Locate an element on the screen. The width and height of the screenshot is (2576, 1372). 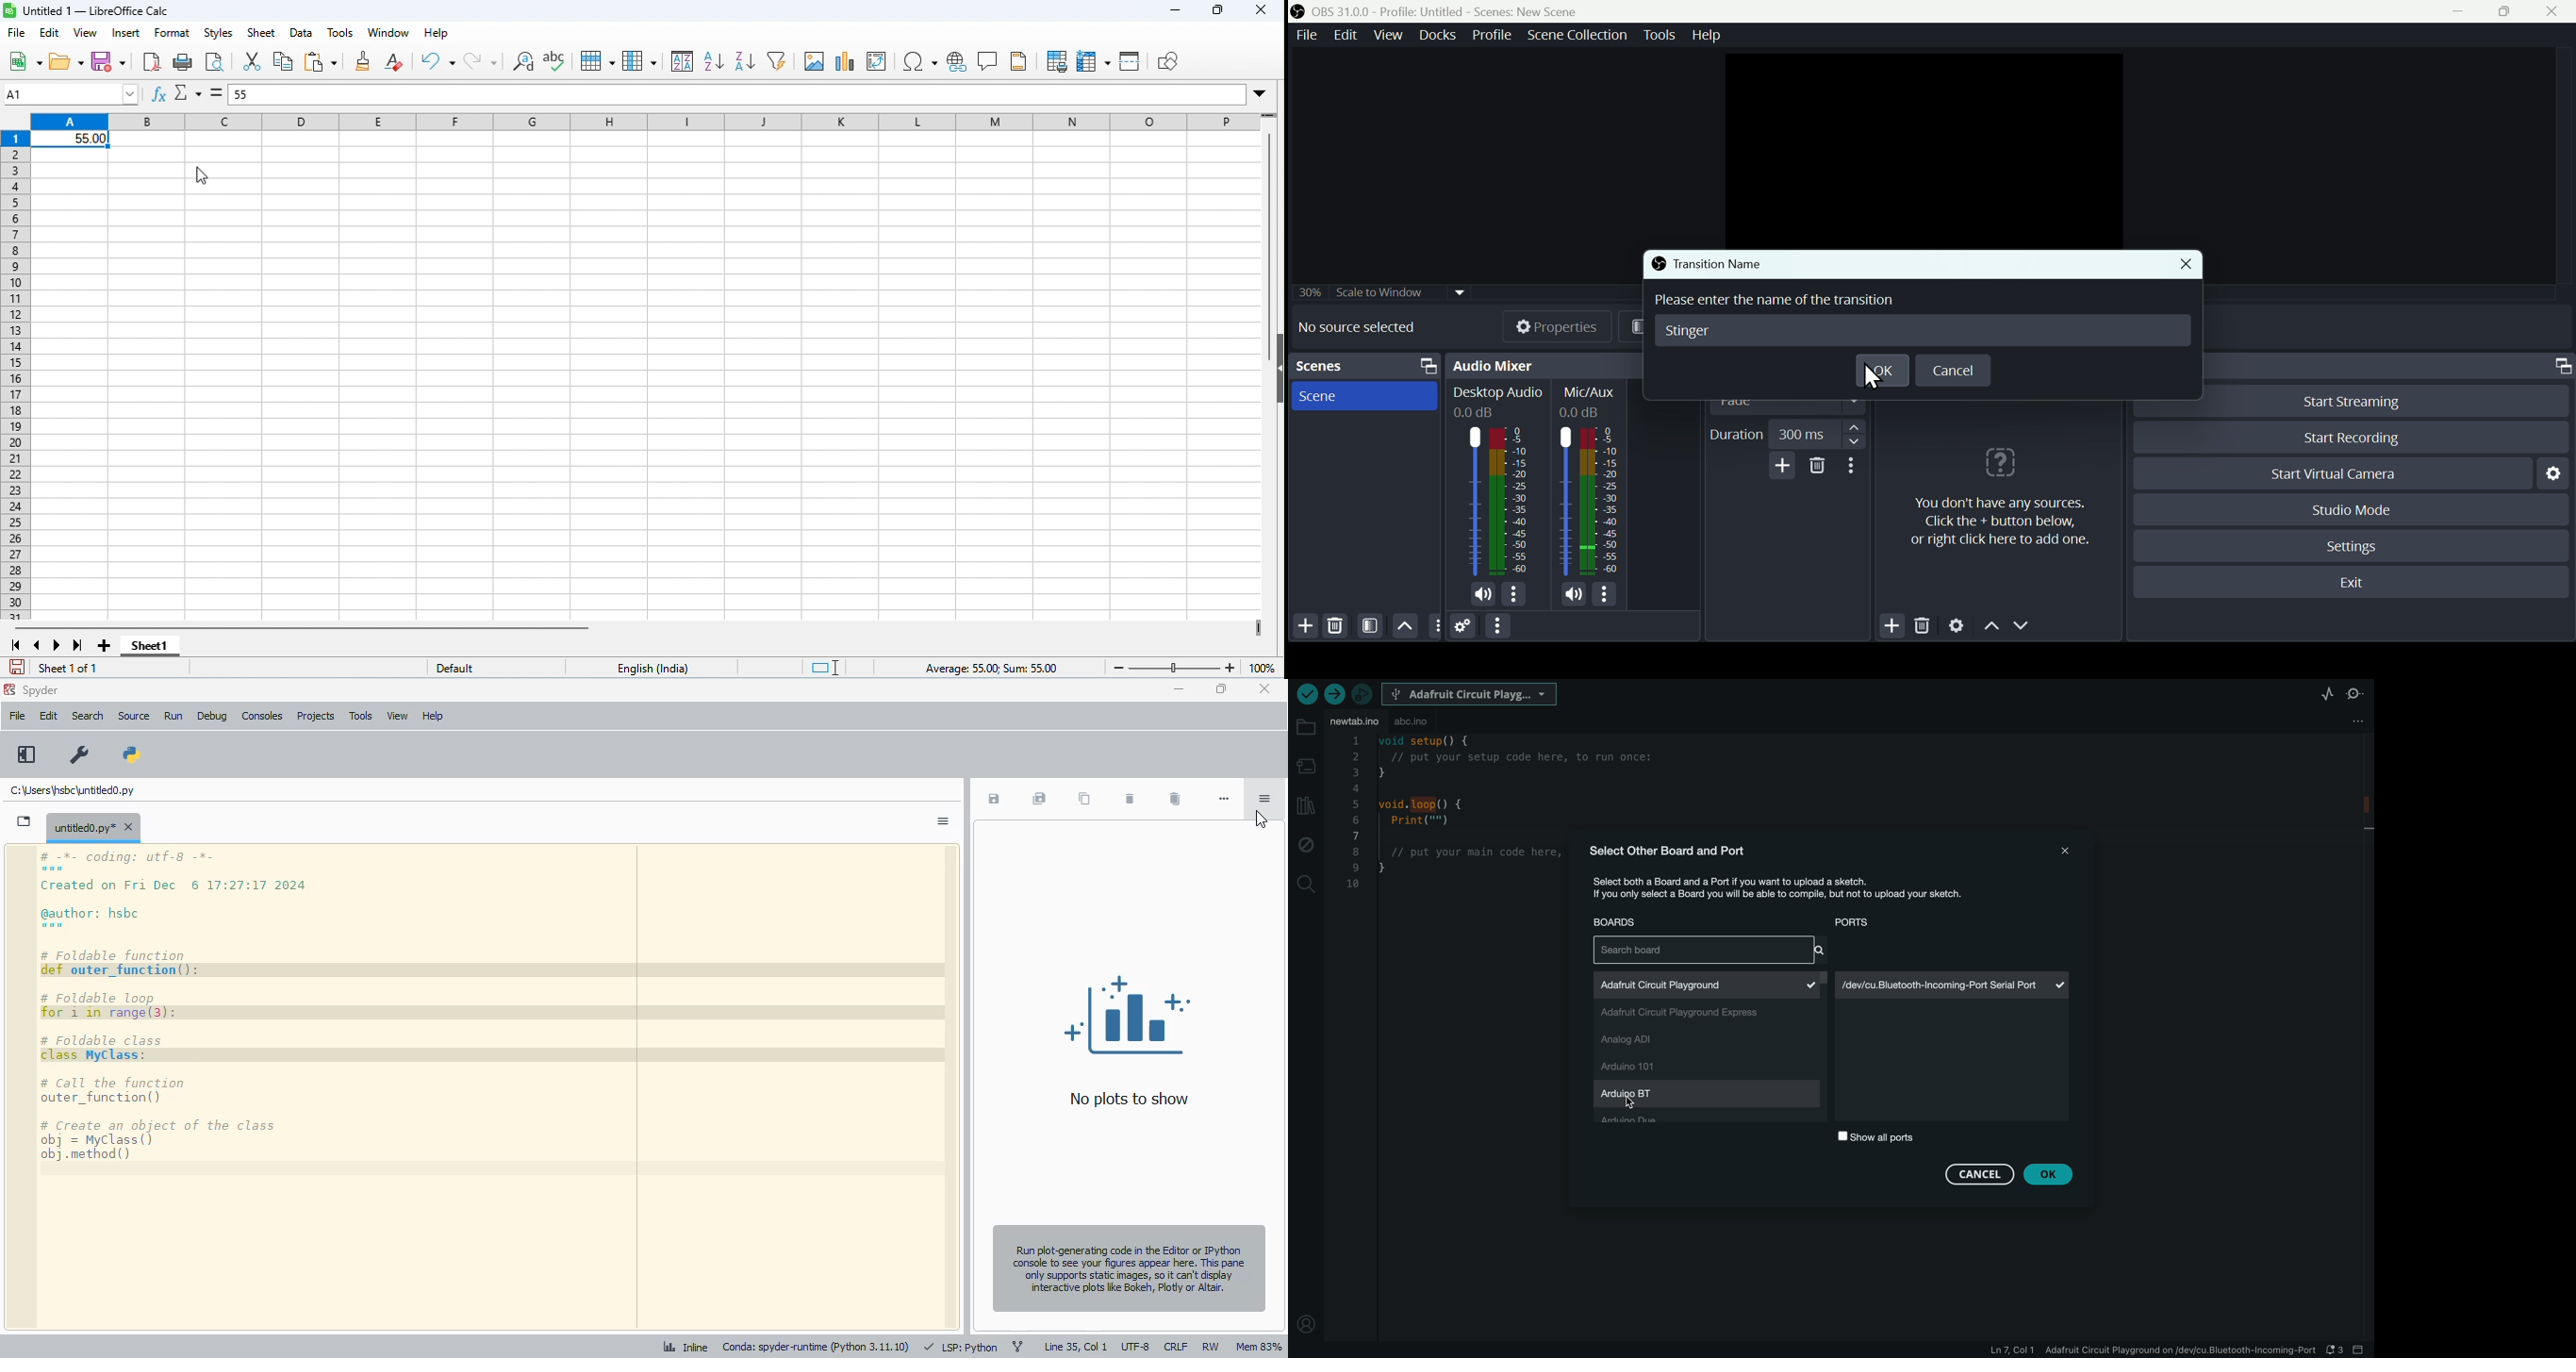
= is located at coordinates (215, 93).